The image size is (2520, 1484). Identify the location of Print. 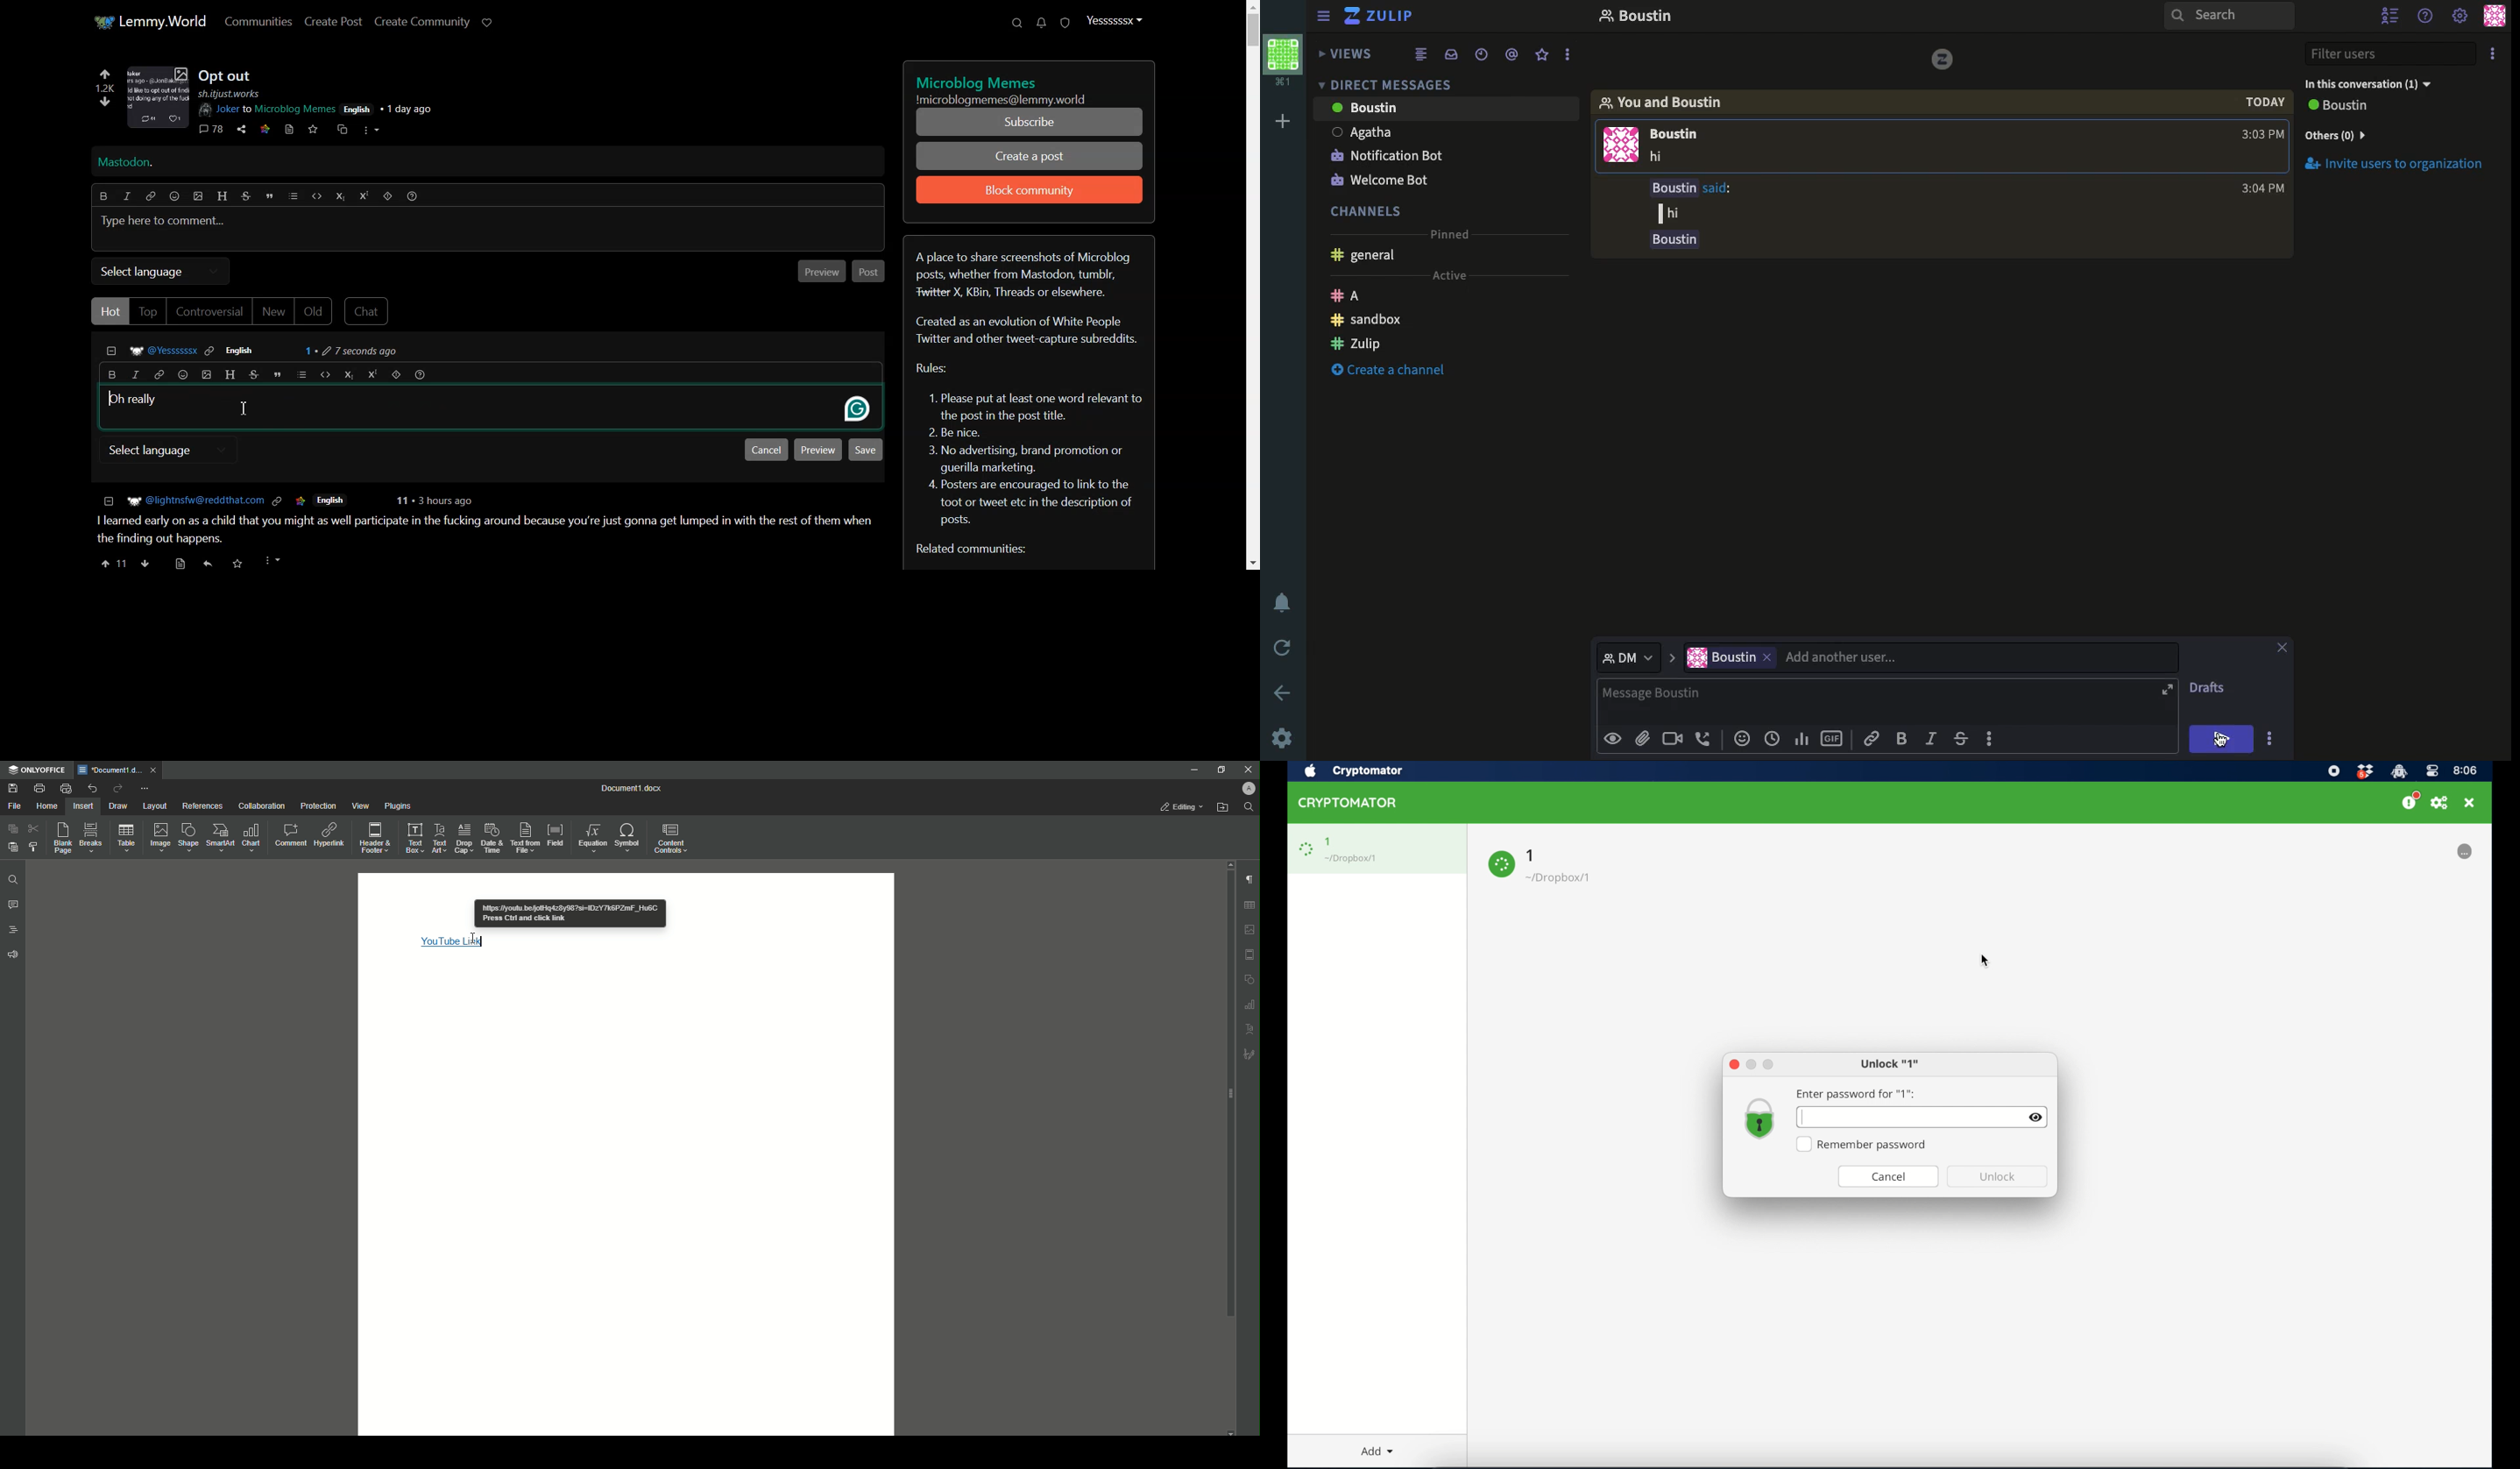
(39, 787).